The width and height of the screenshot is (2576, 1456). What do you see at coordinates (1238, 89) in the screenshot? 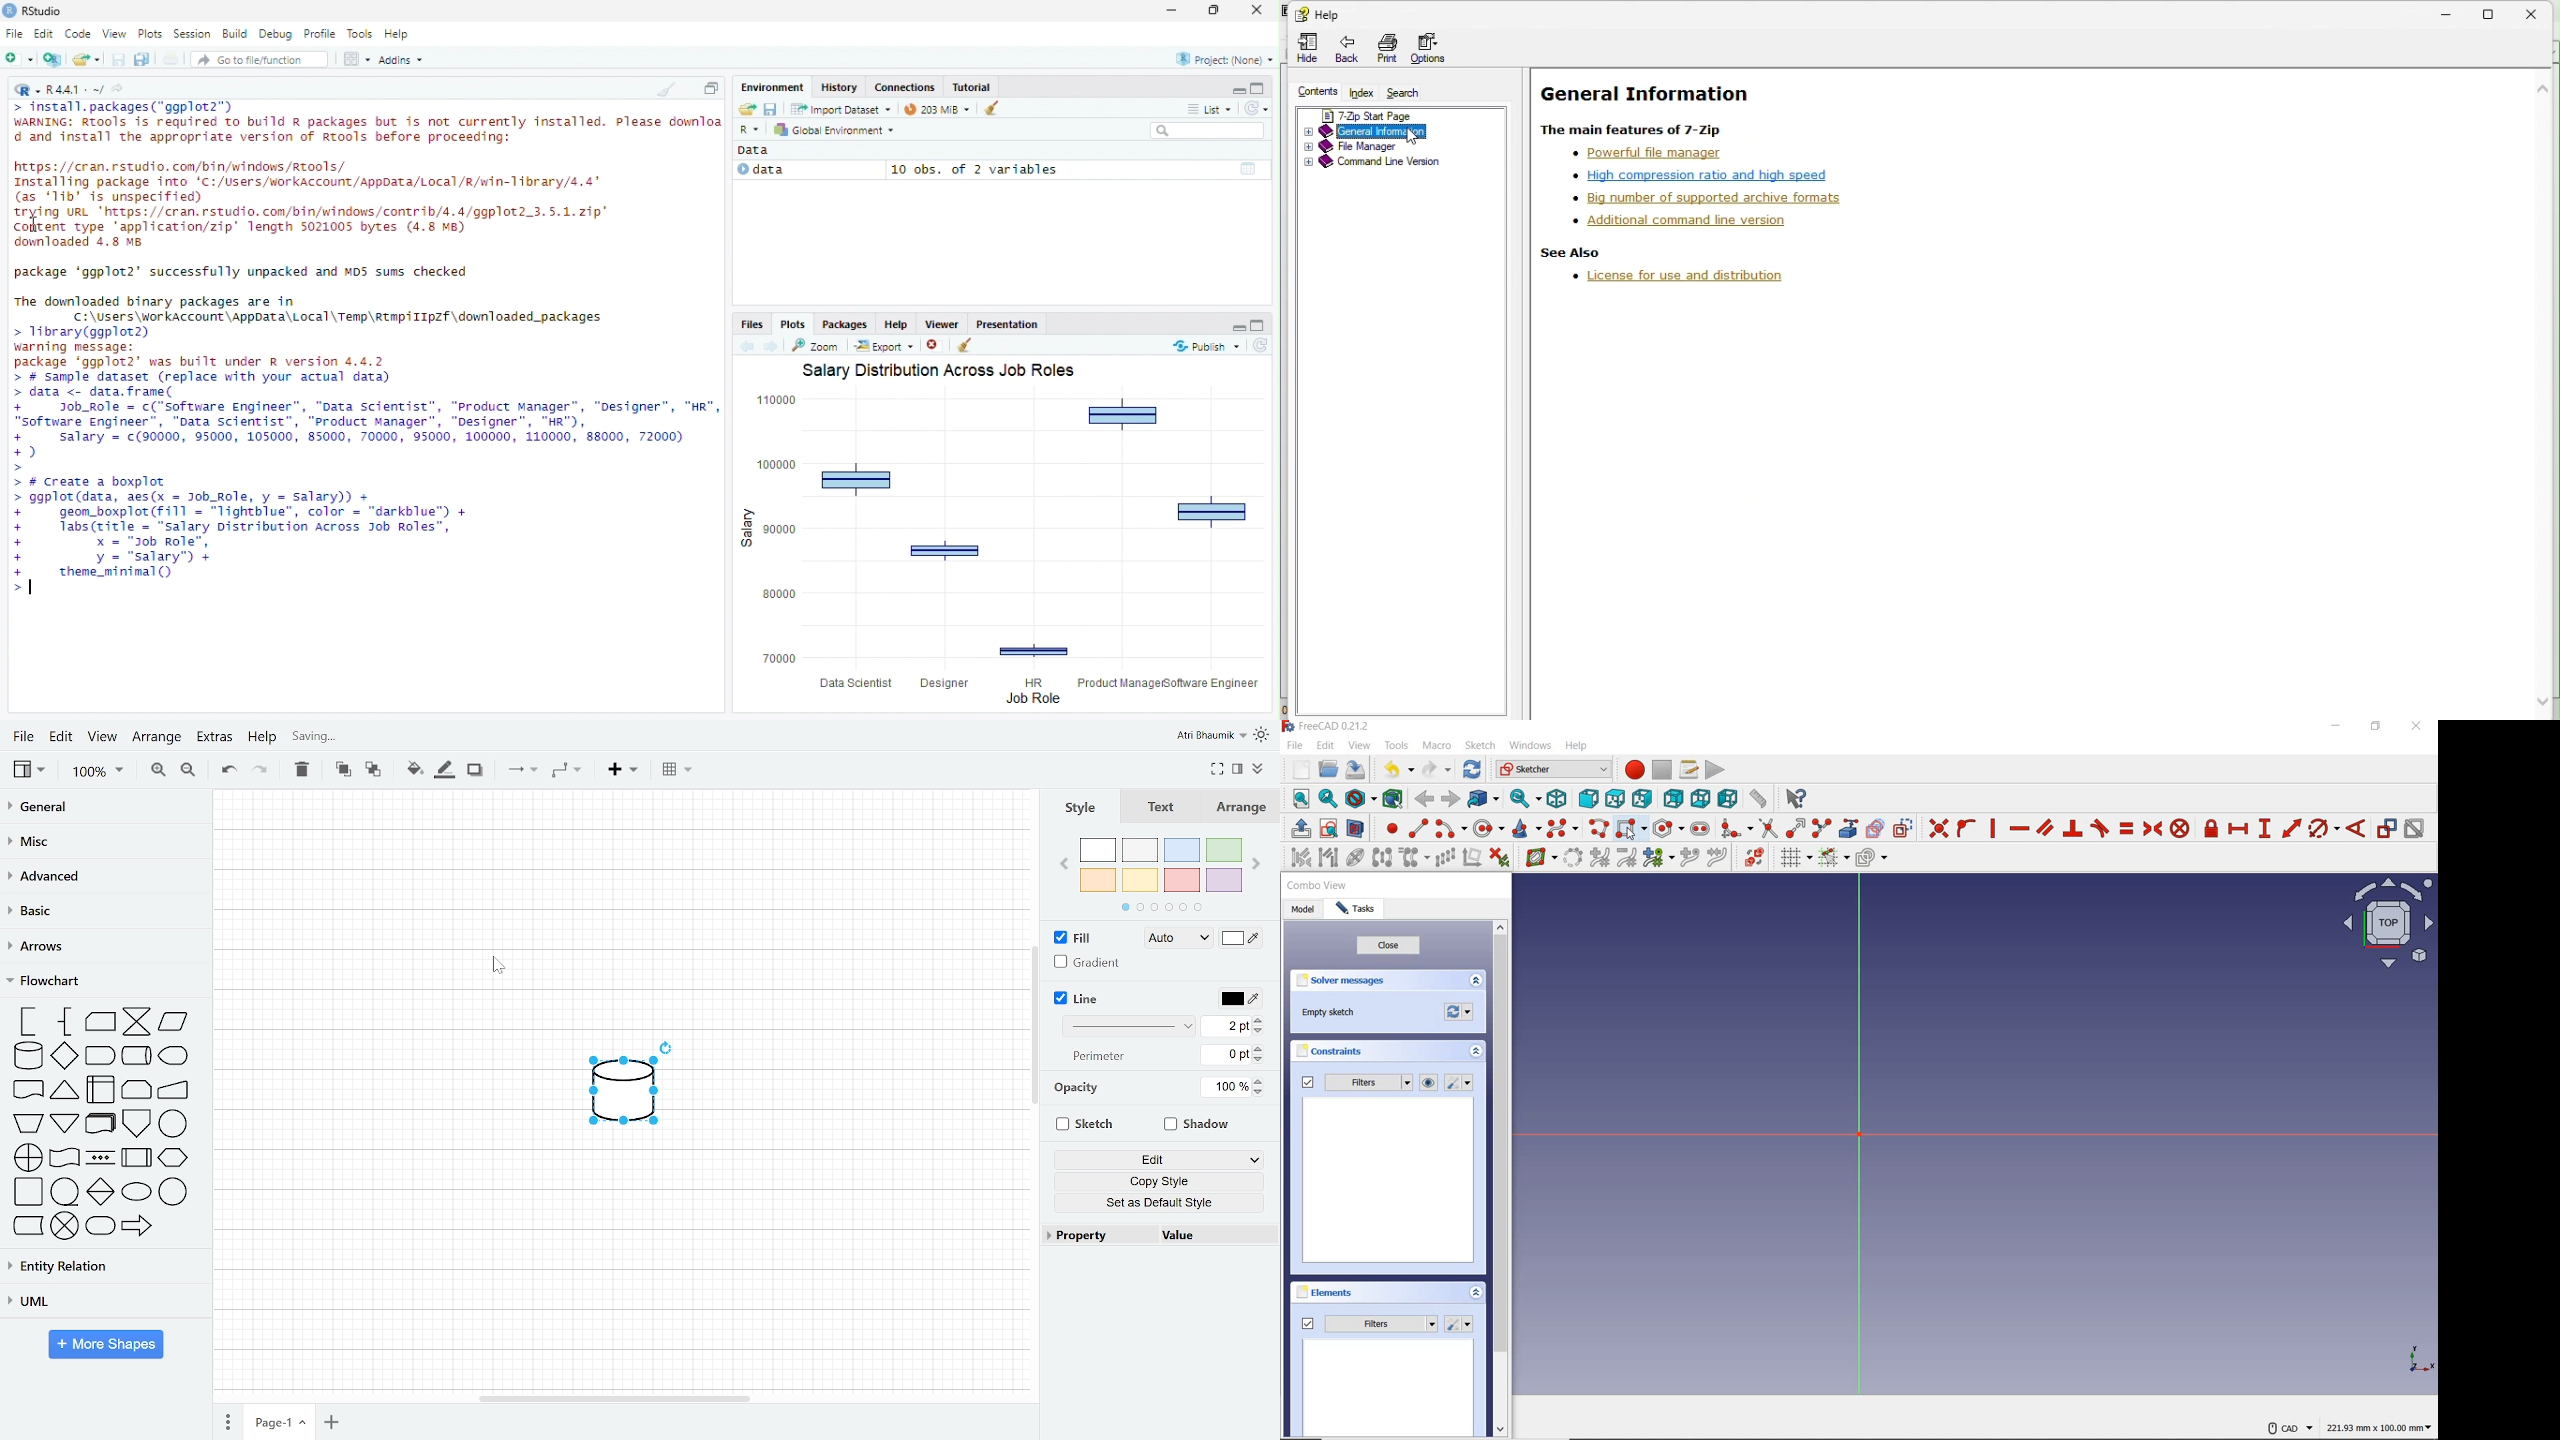
I see `minimize` at bounding box center [1238, 89].